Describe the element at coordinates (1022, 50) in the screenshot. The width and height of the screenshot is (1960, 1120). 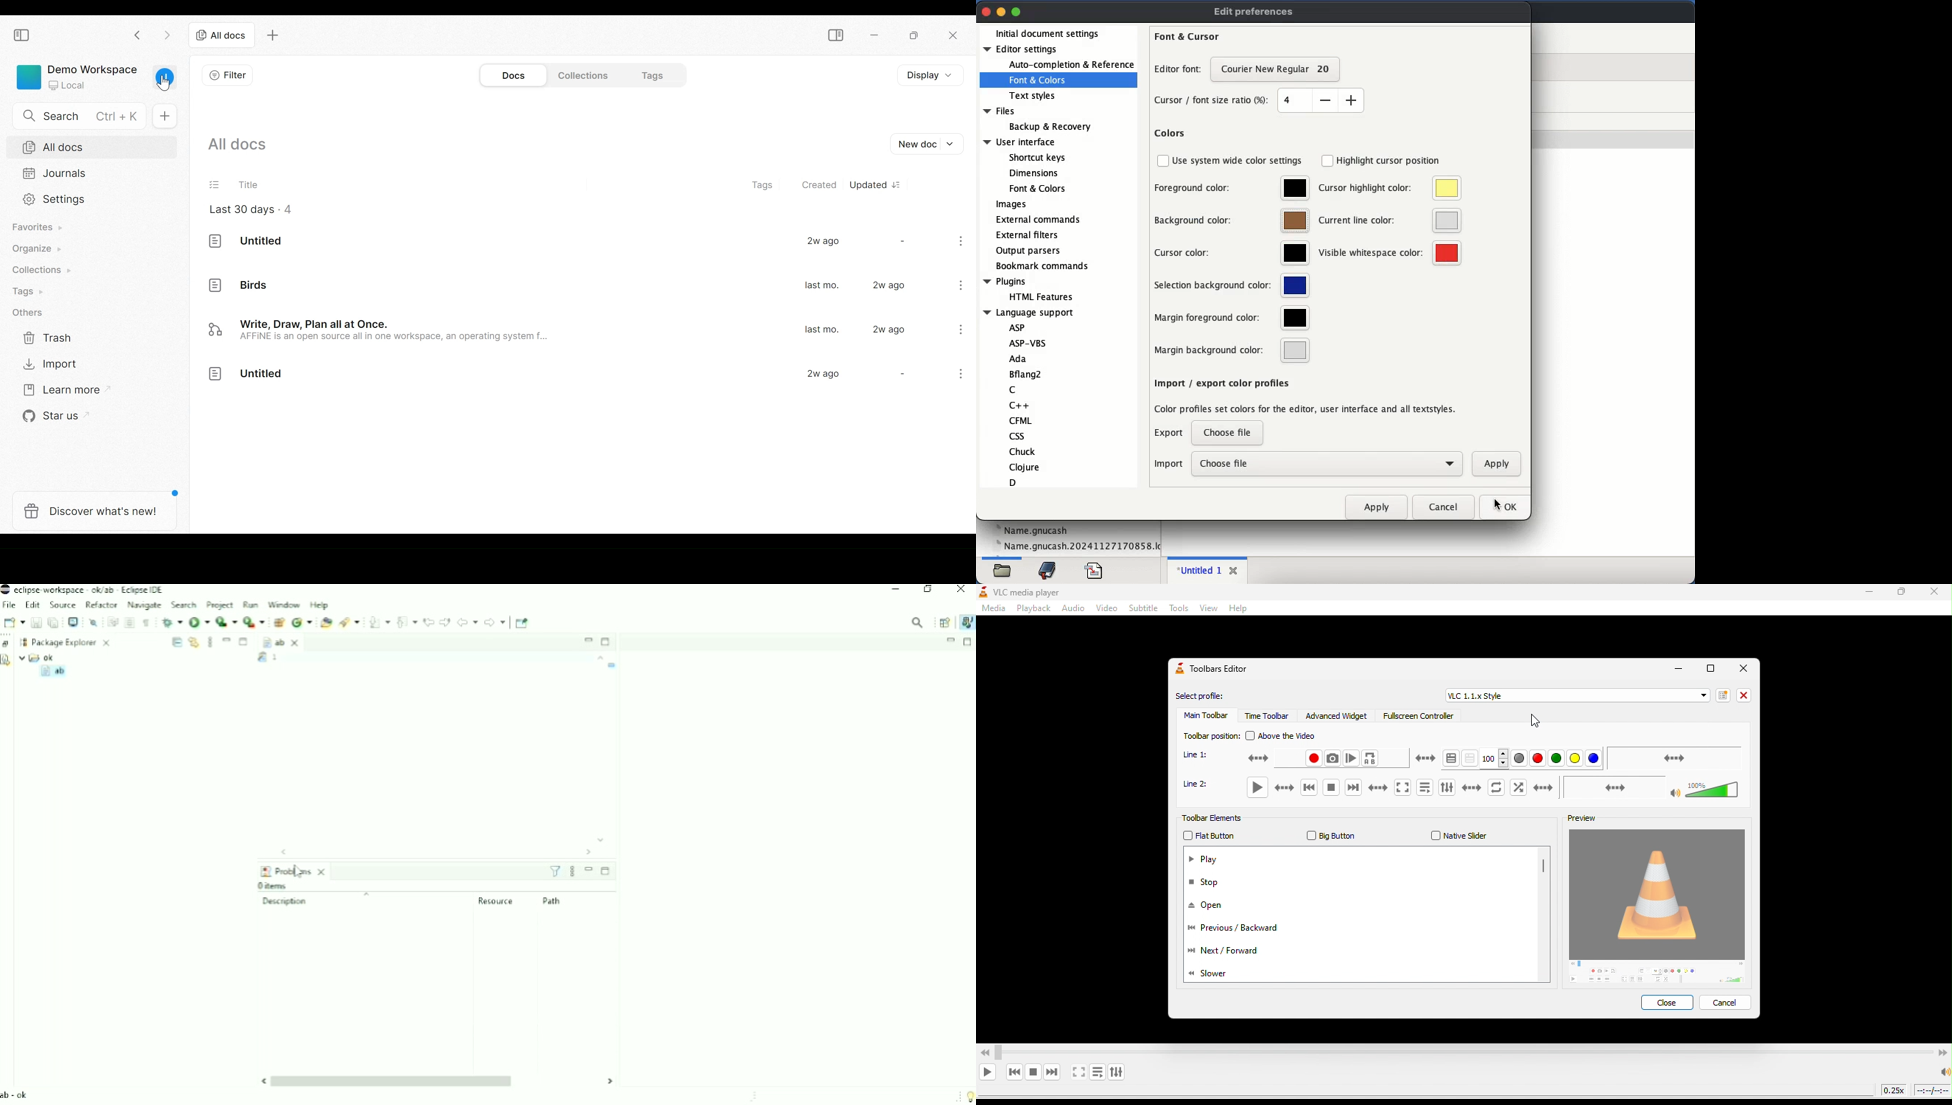
I see `editor settings` at that location.